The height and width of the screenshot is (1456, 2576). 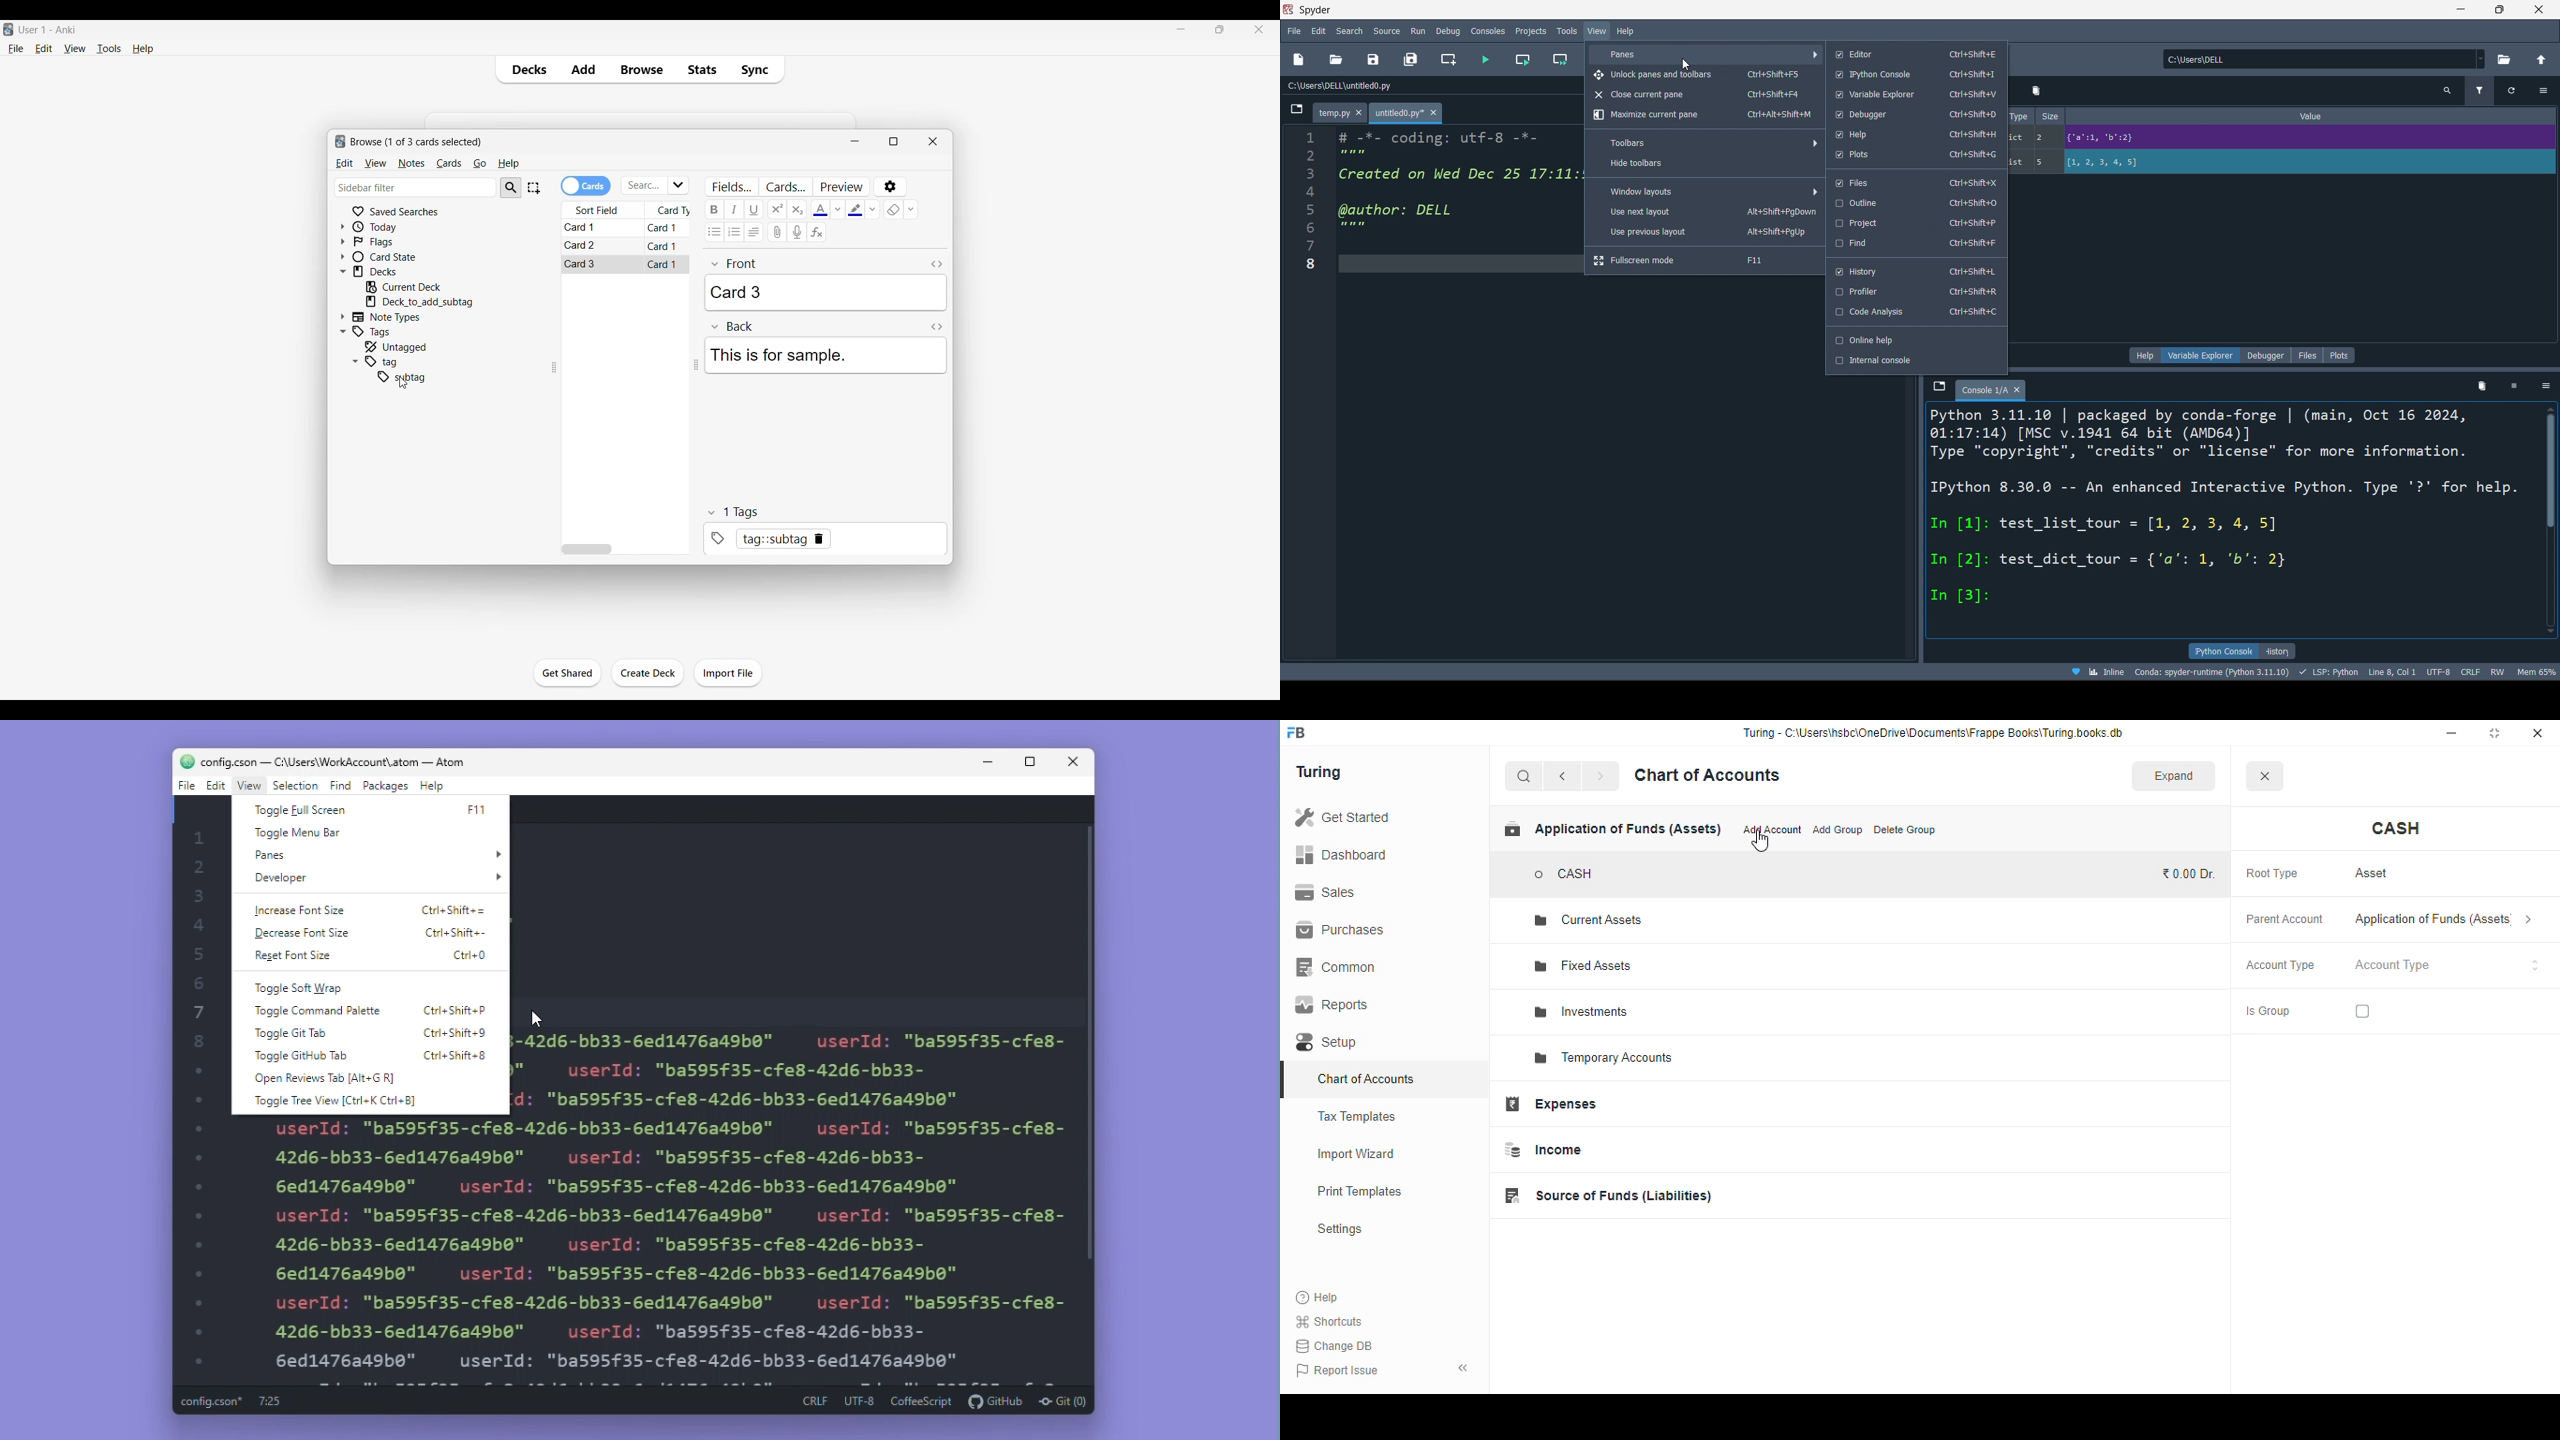 What do you see at coordinates (1337, 967) in the screenshot?
I see `common` at bounding box center [1337, 967].